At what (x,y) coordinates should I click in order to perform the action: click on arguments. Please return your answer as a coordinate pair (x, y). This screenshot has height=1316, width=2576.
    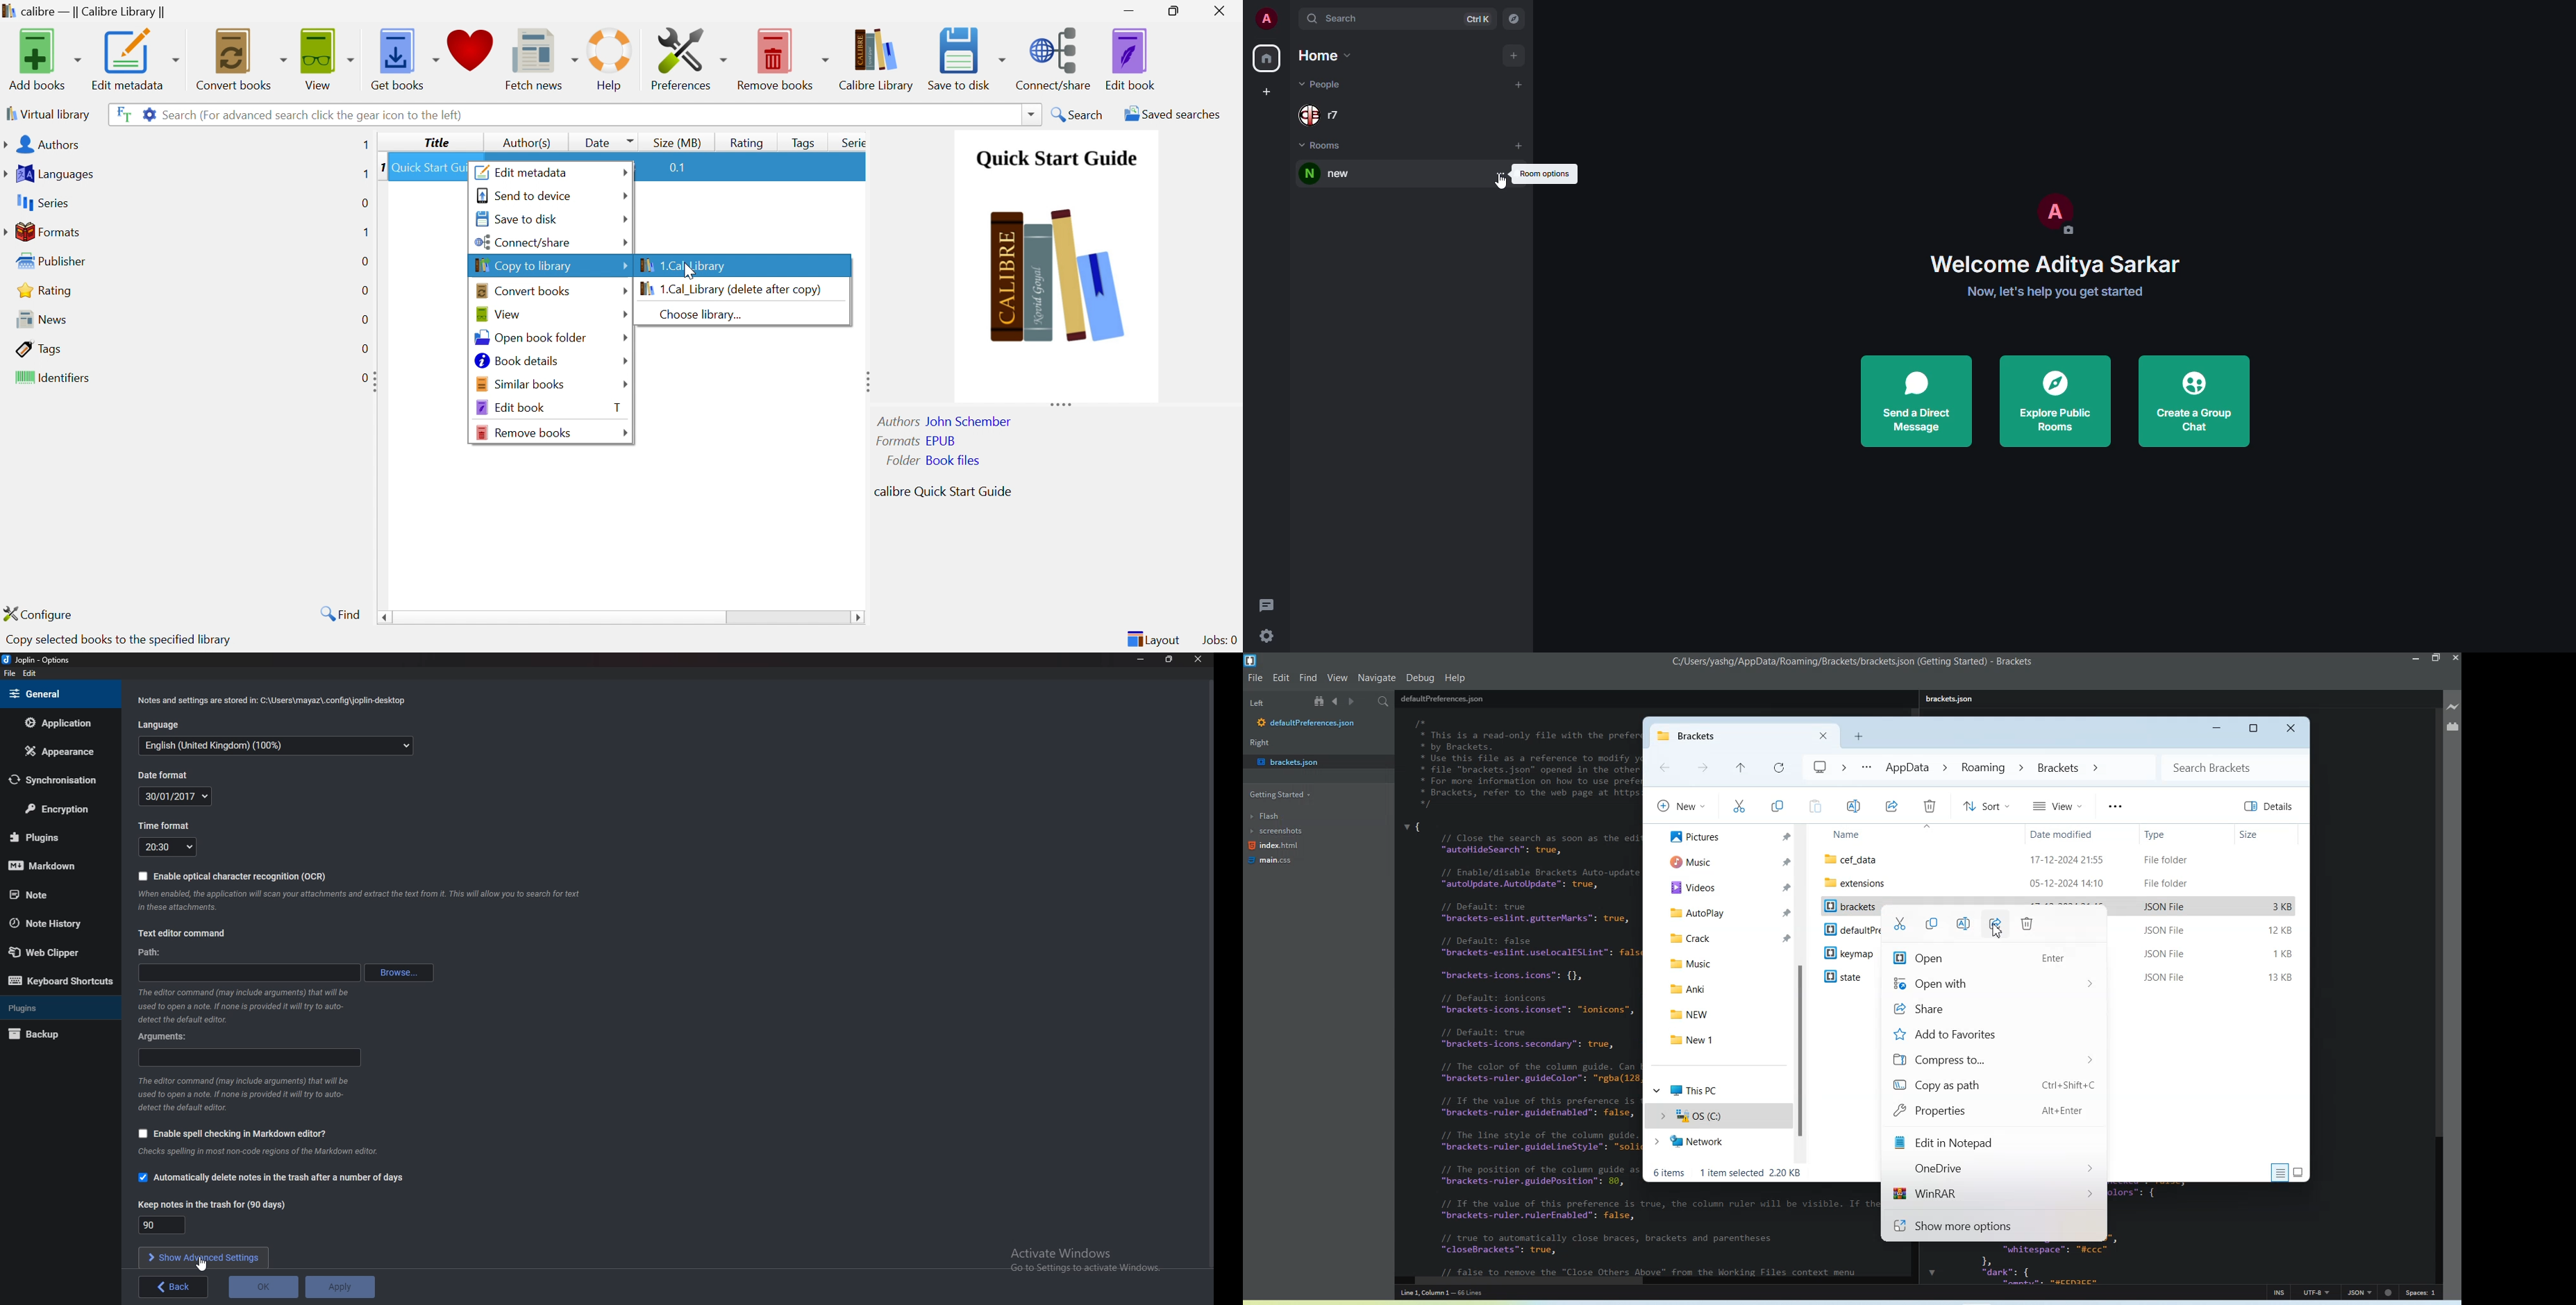
    Looking at the image, I should click on (252, 1057).